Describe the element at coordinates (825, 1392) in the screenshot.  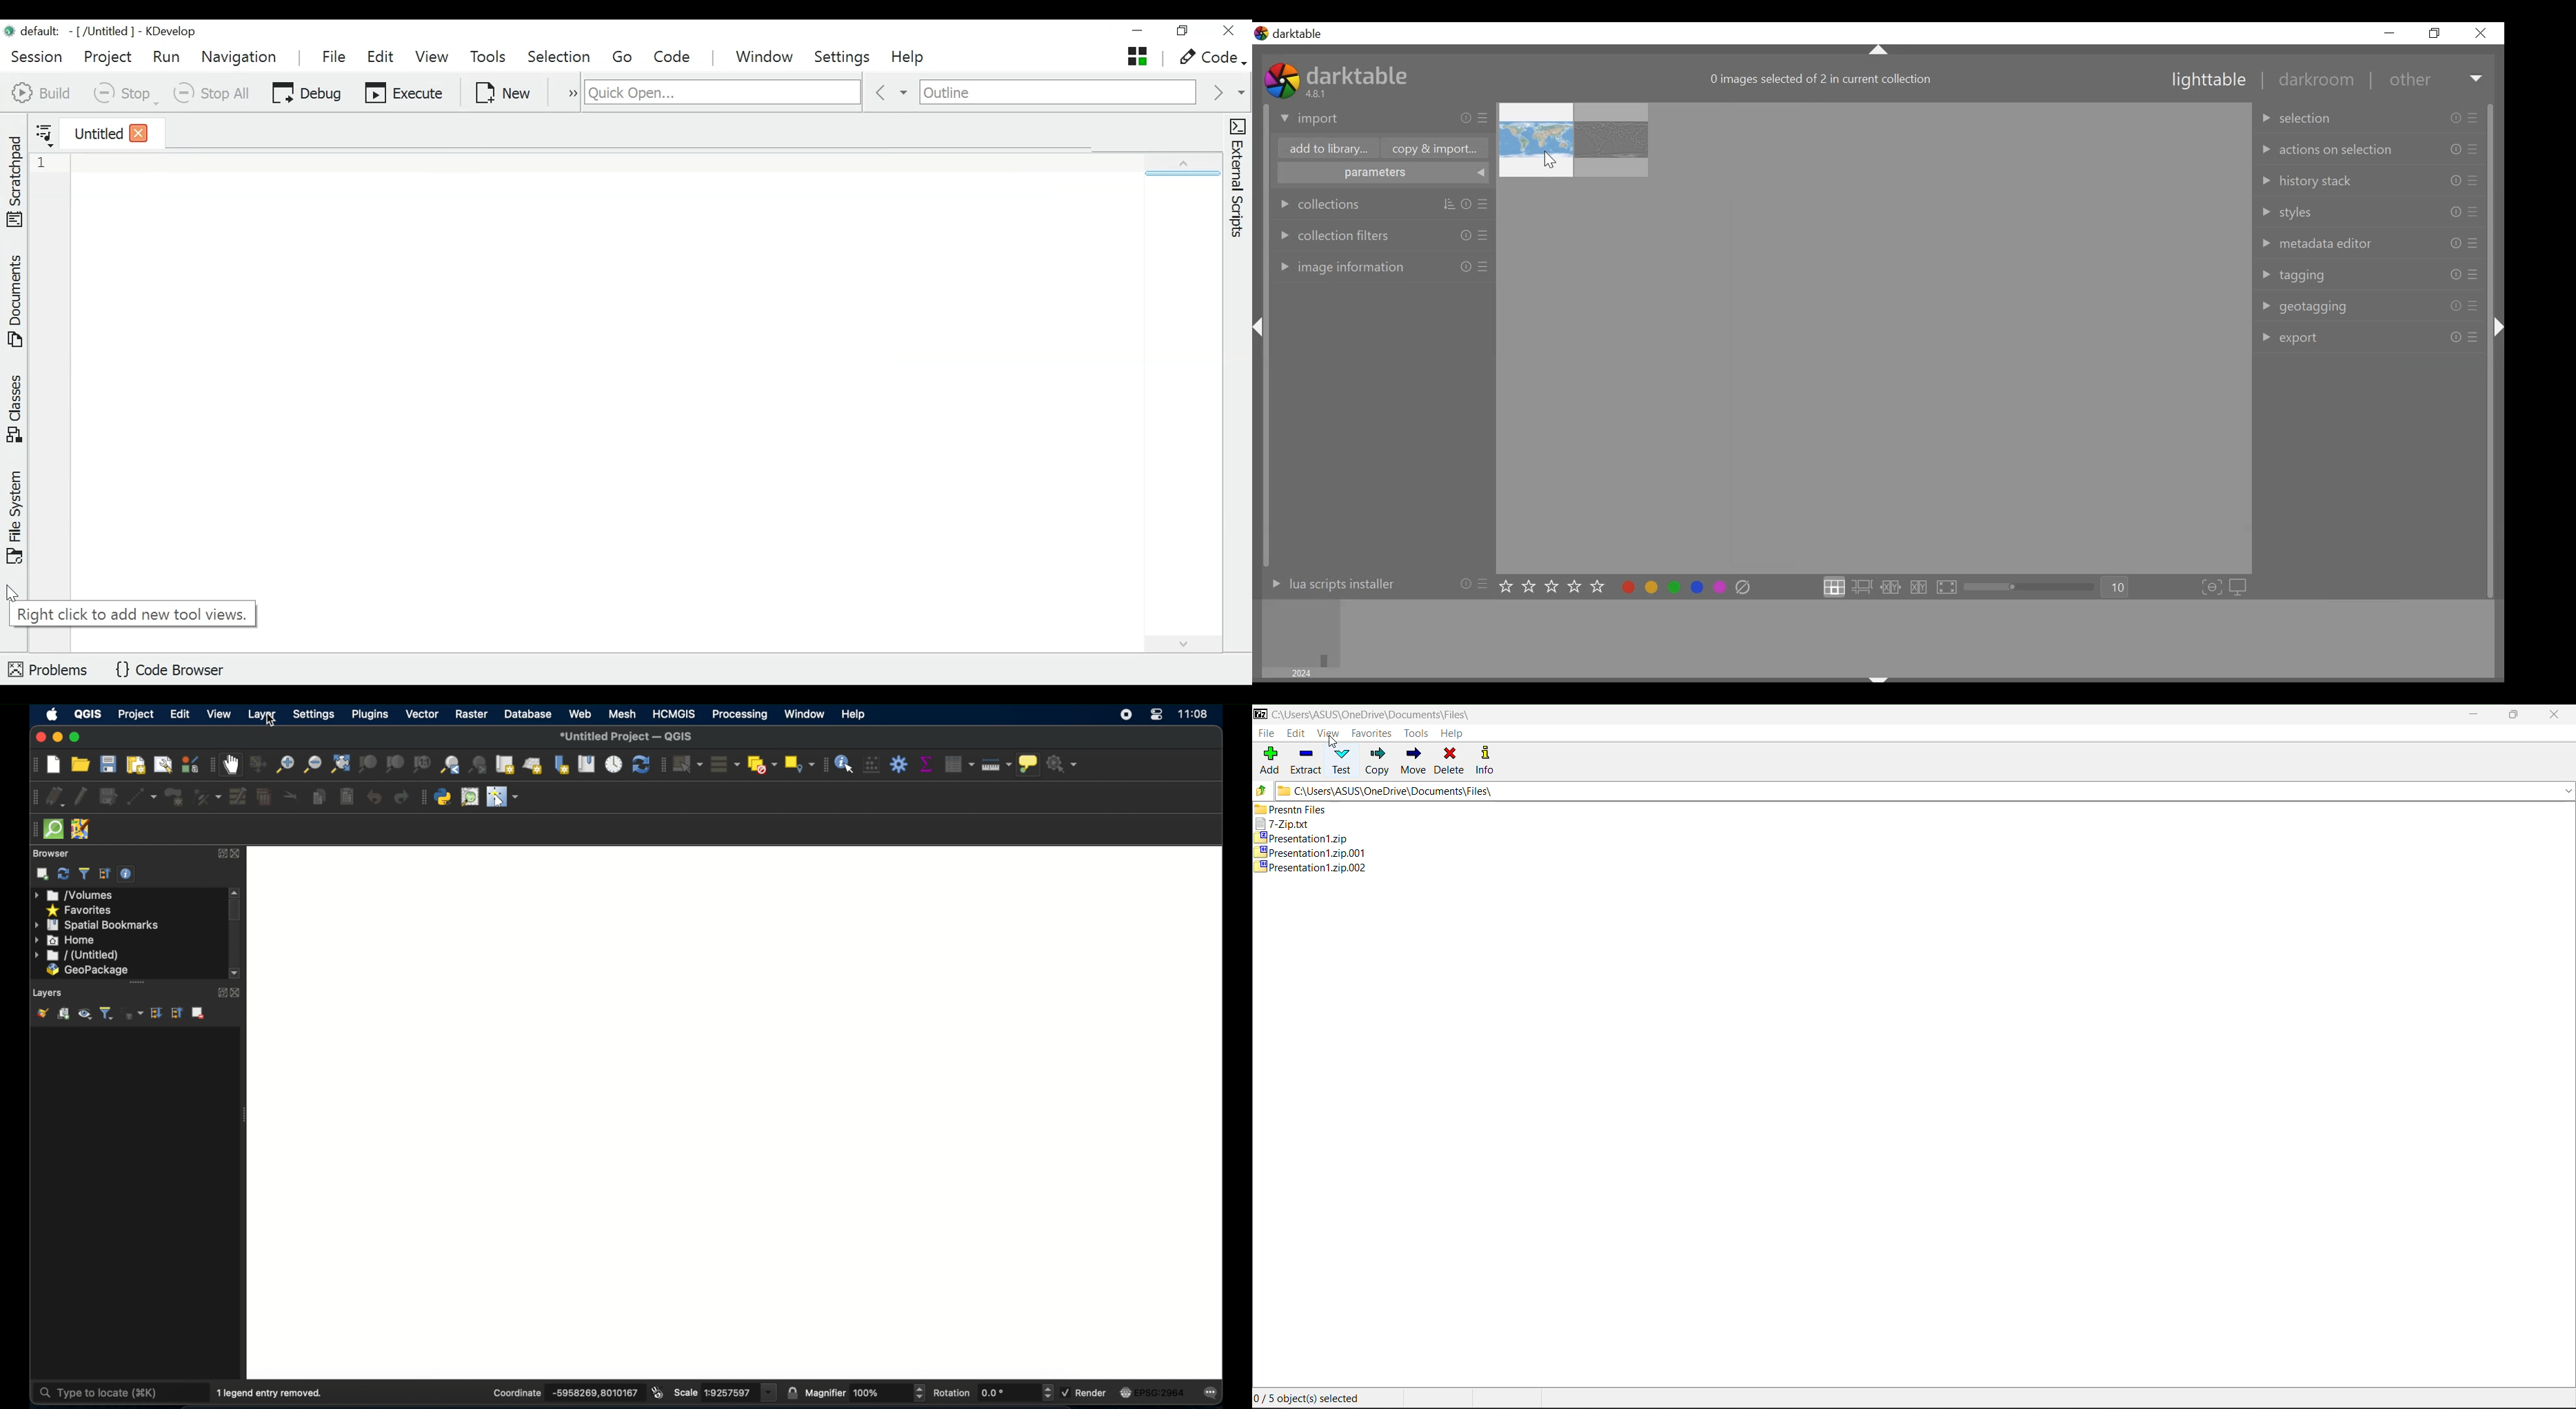
I see `magnifier` at that location.